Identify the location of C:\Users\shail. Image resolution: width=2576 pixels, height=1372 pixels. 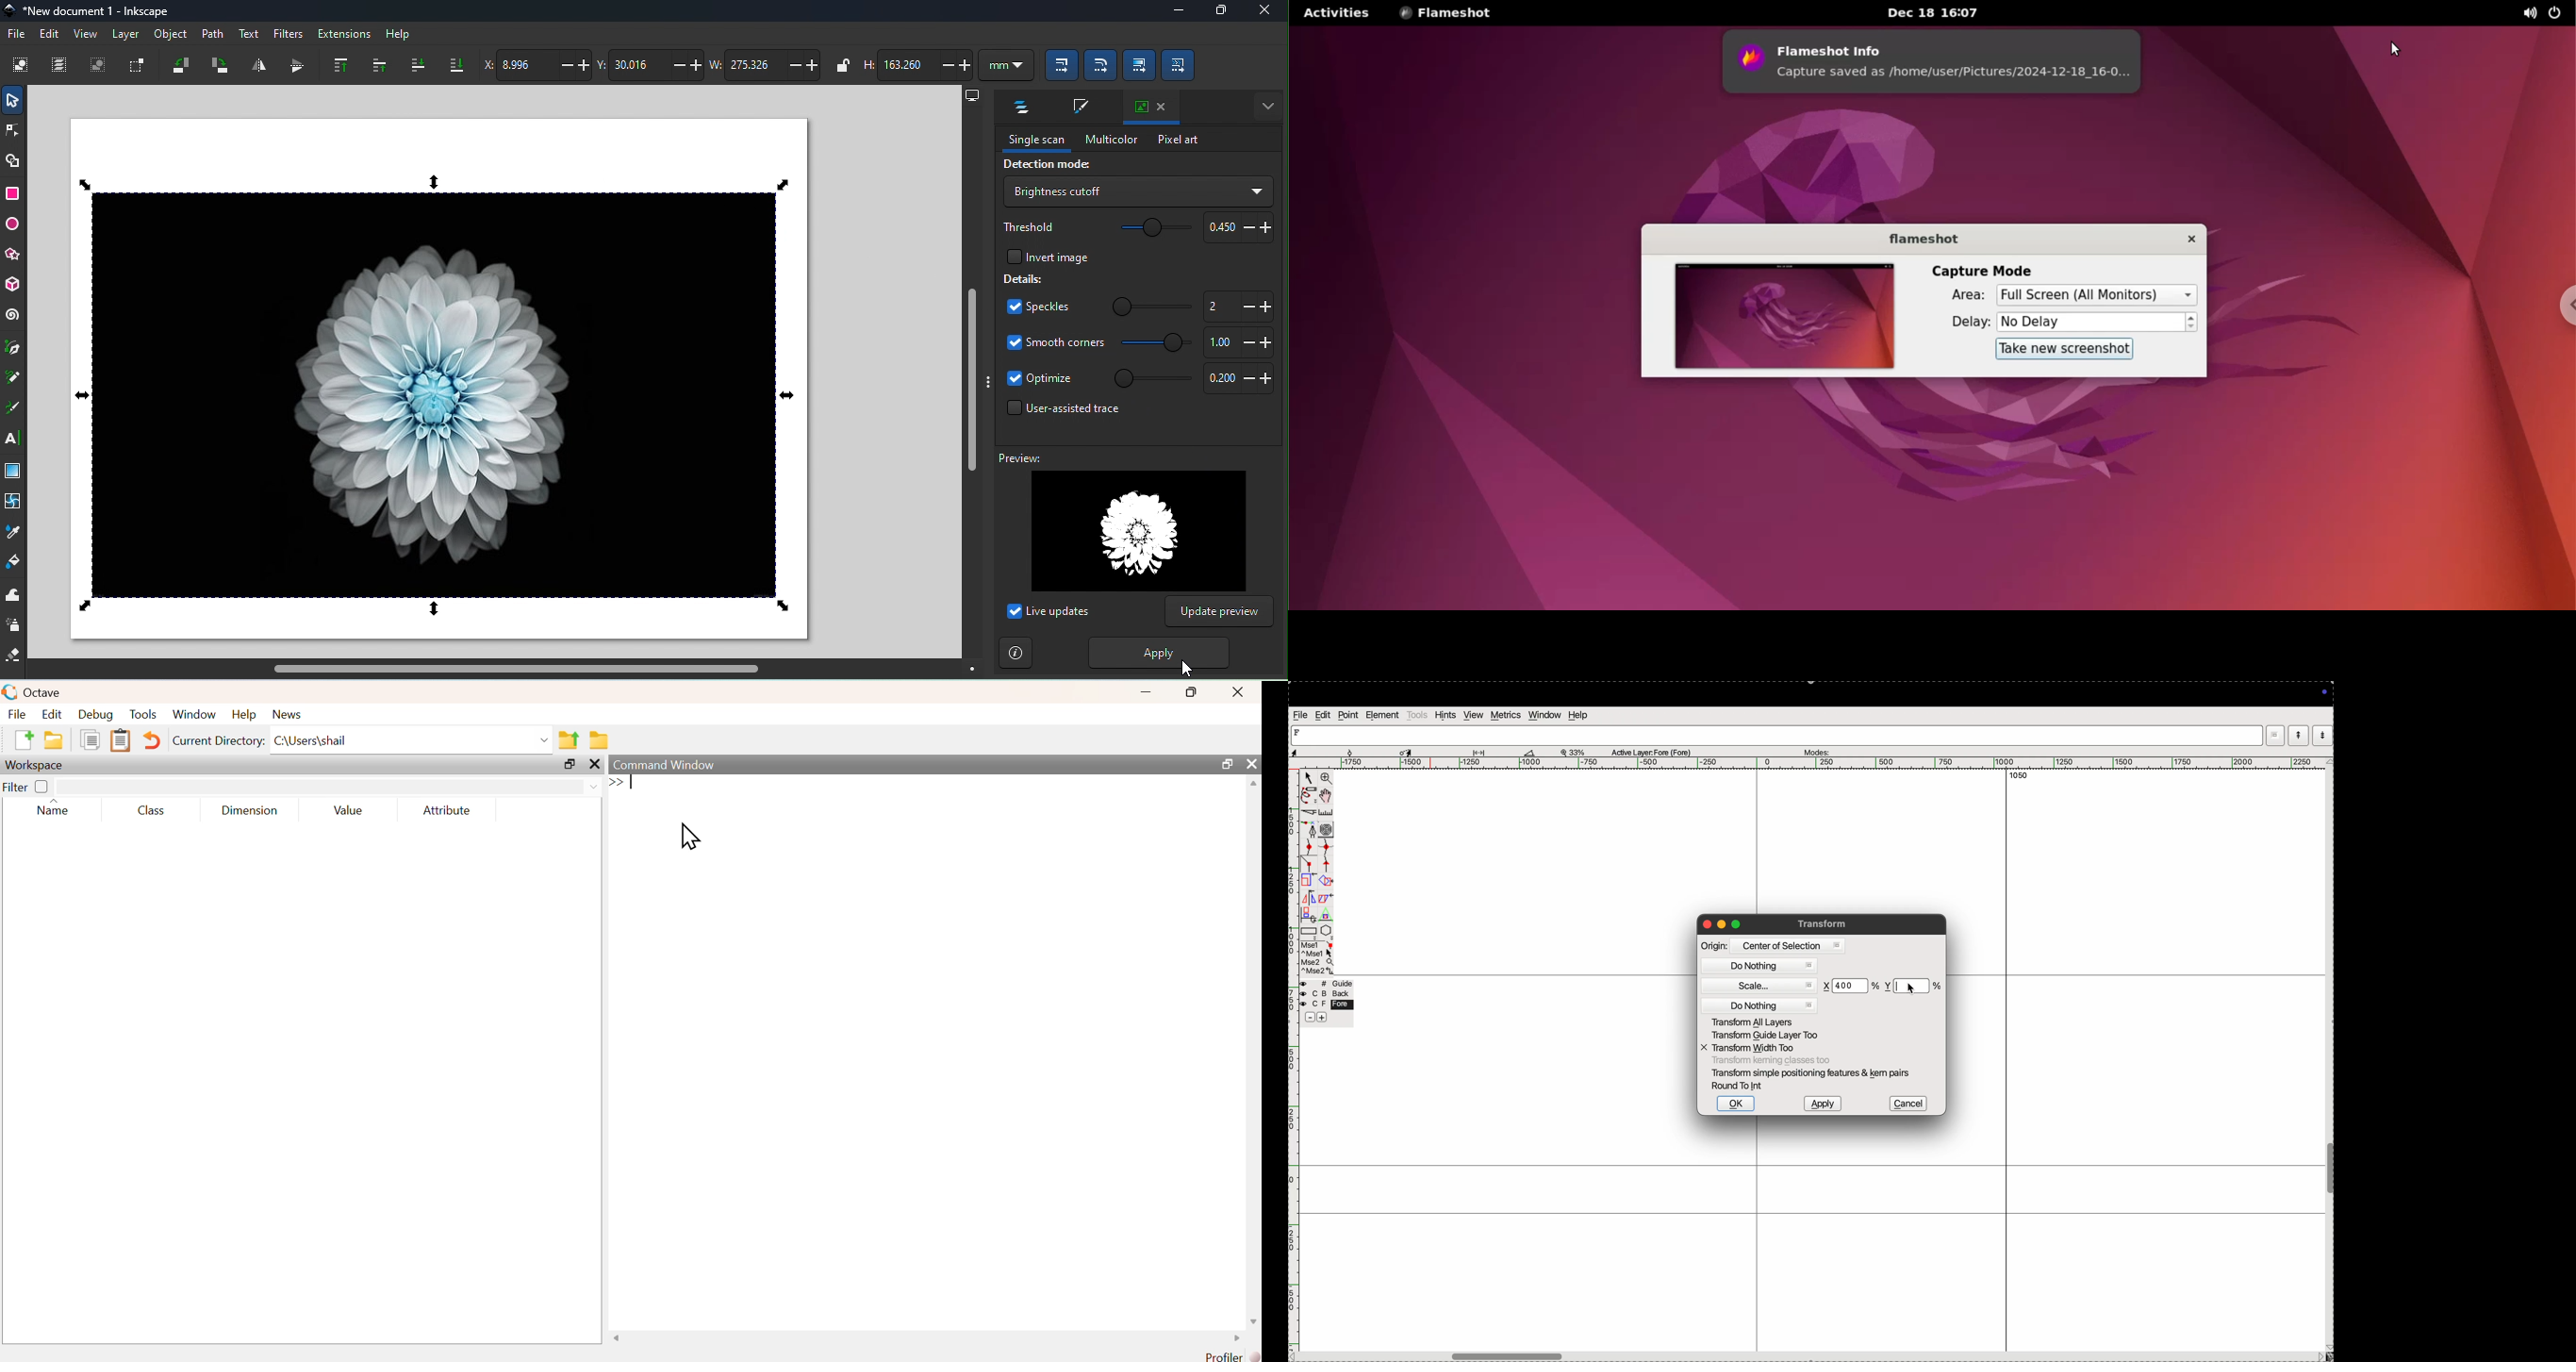
(311, 740).